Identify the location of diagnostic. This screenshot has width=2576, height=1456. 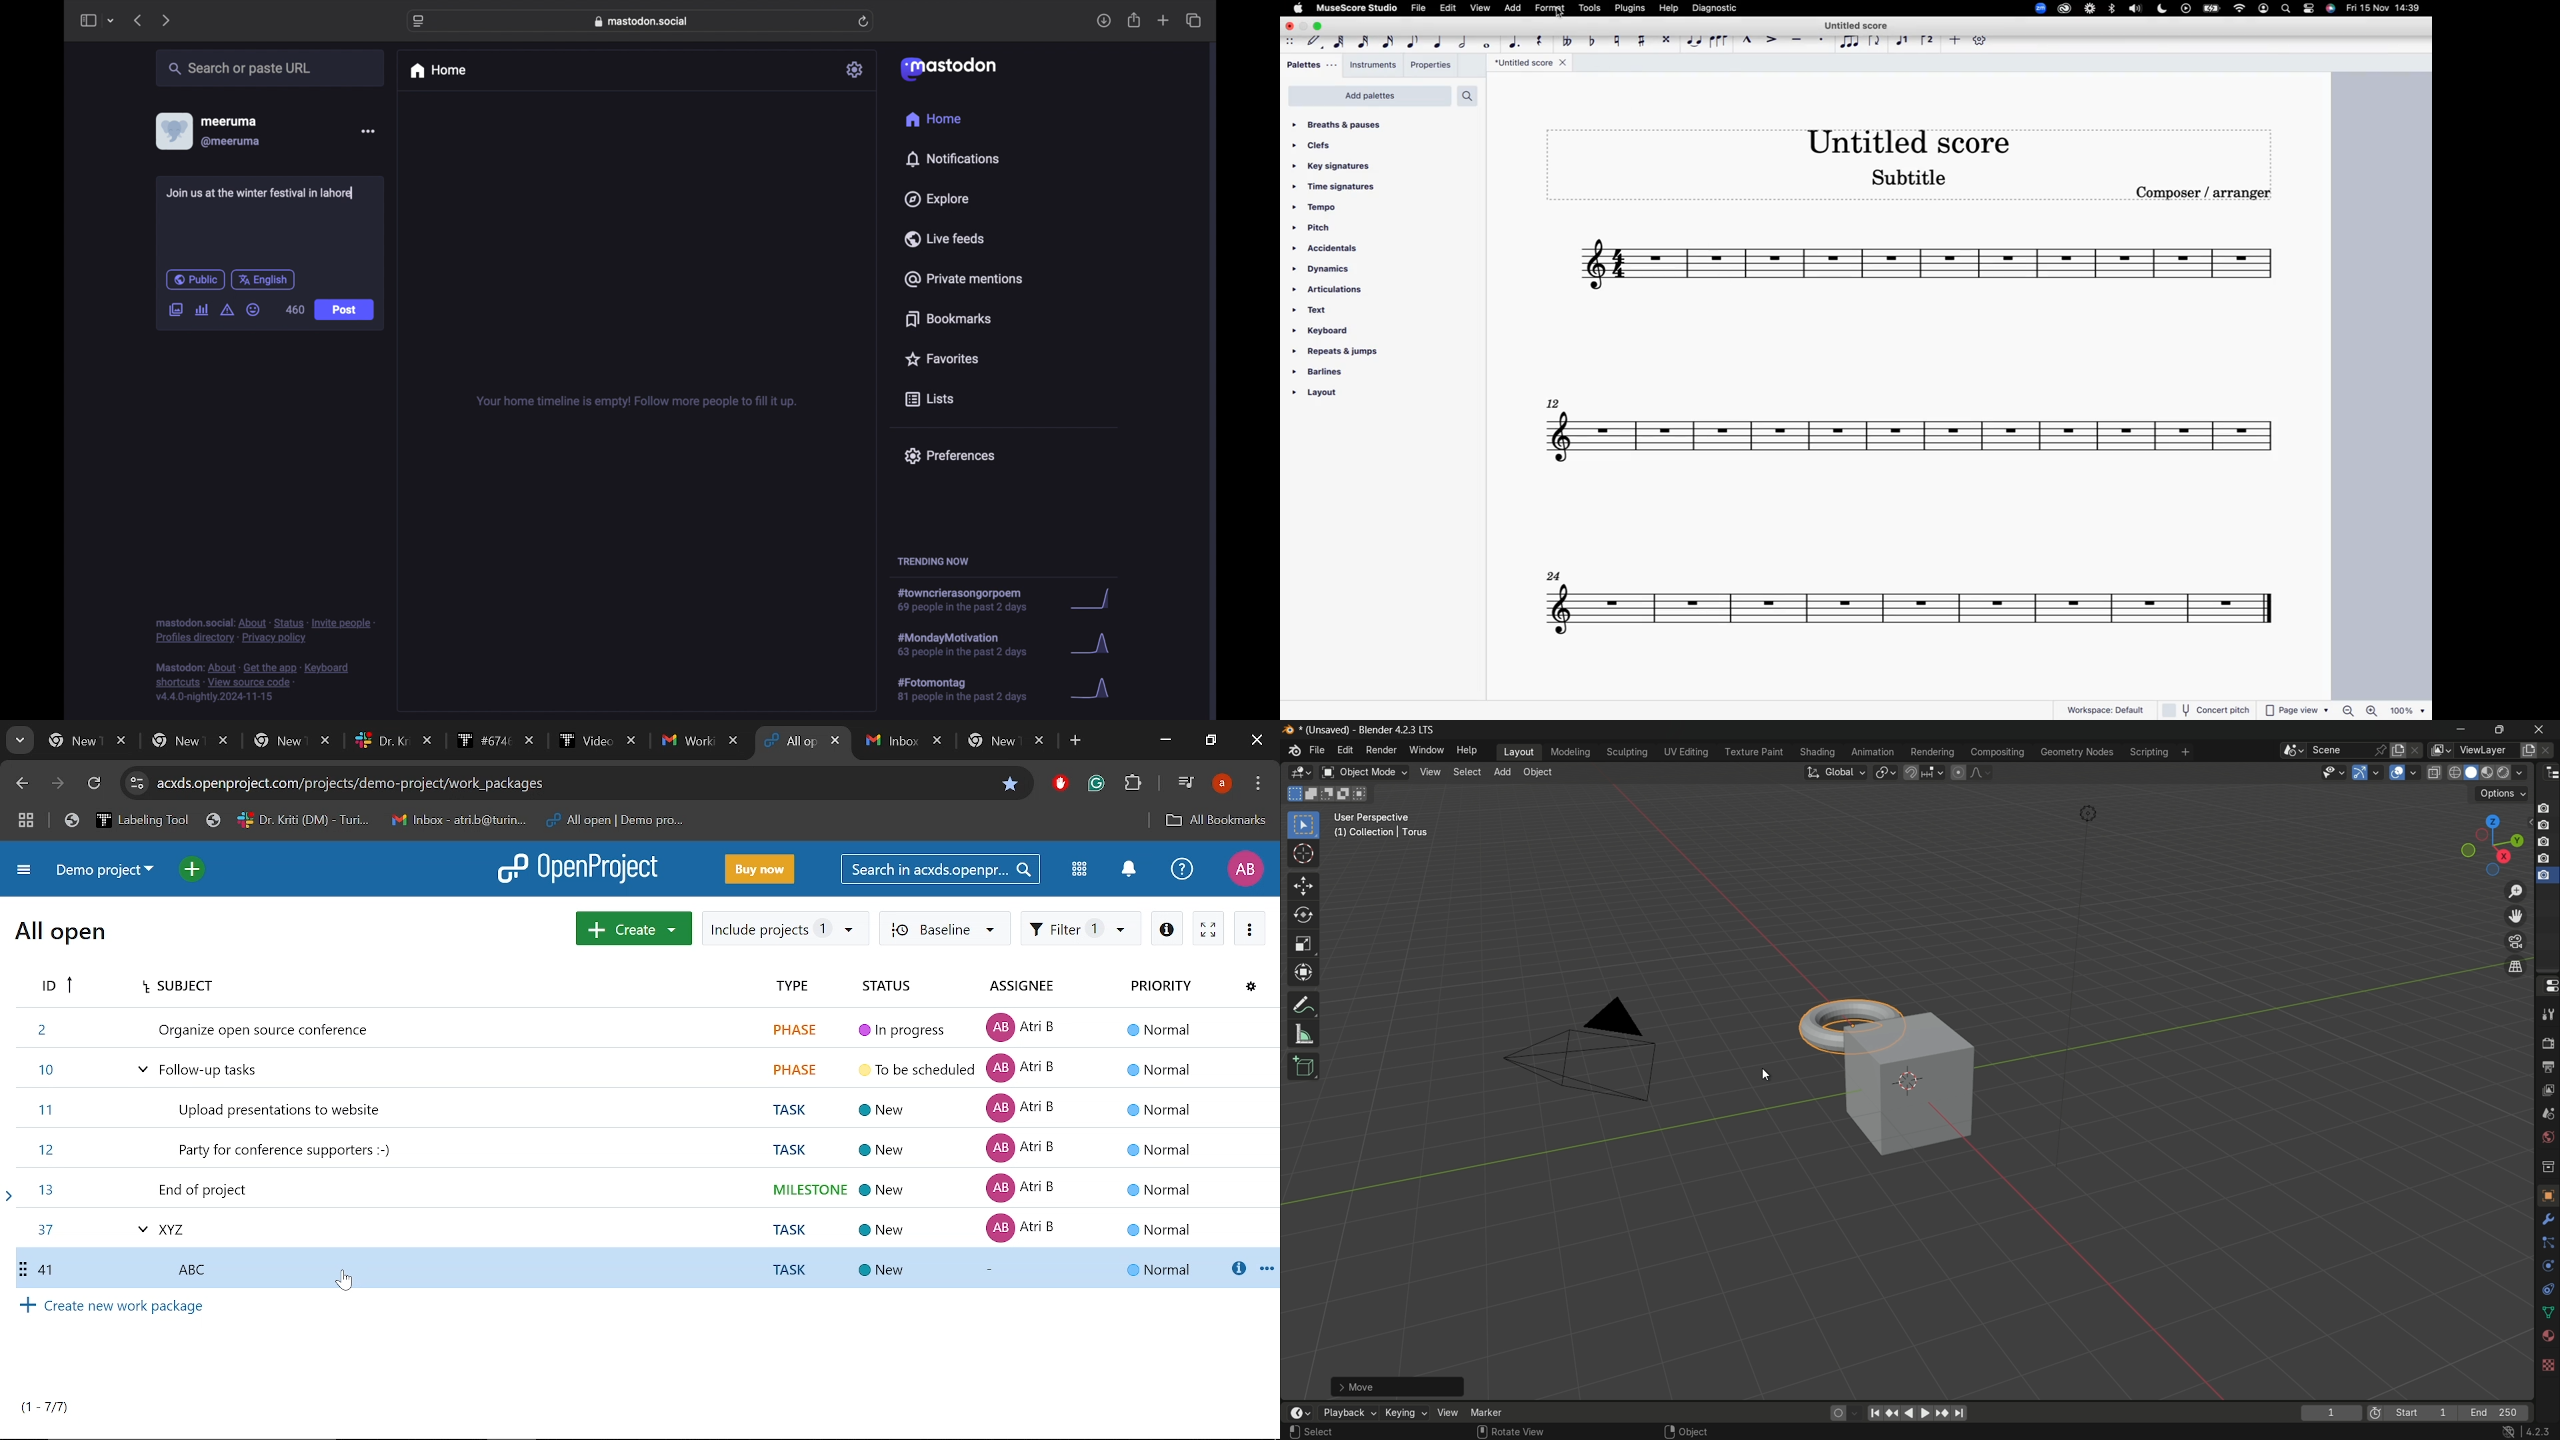
(1718, 8).